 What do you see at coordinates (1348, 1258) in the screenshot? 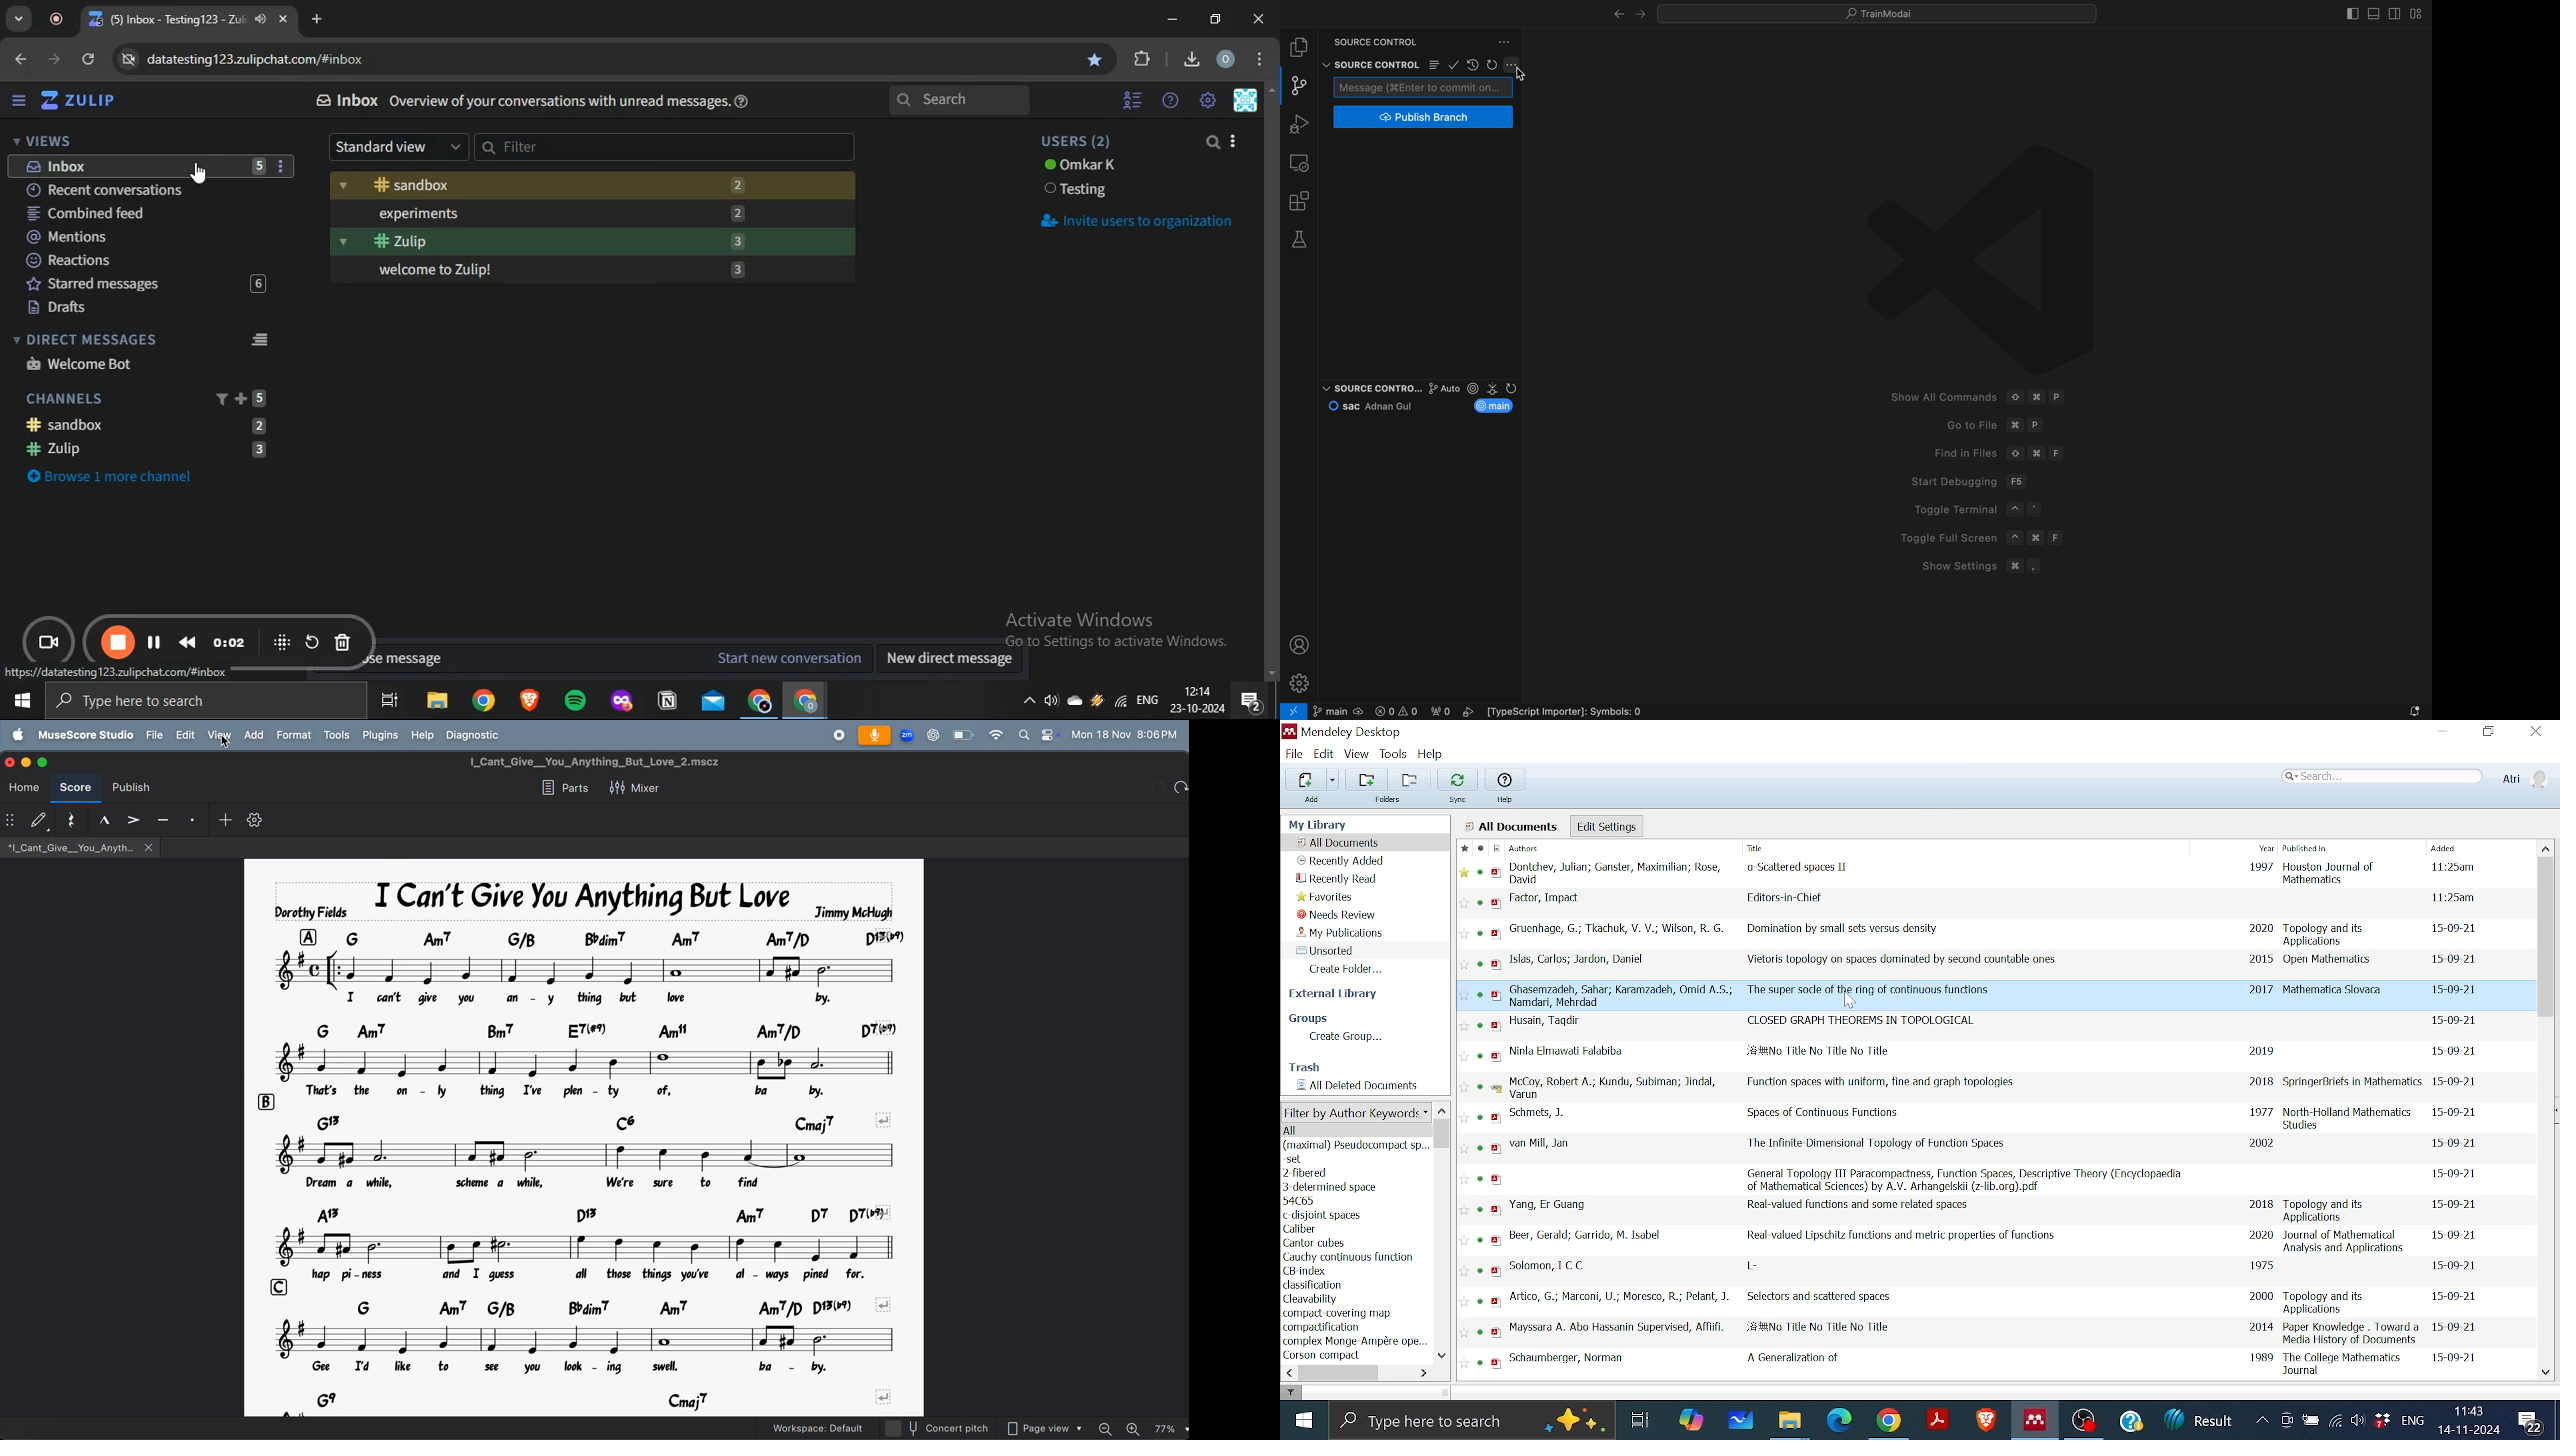
I see `Cauchy continuous function` at bounding box center [1348, 1258].